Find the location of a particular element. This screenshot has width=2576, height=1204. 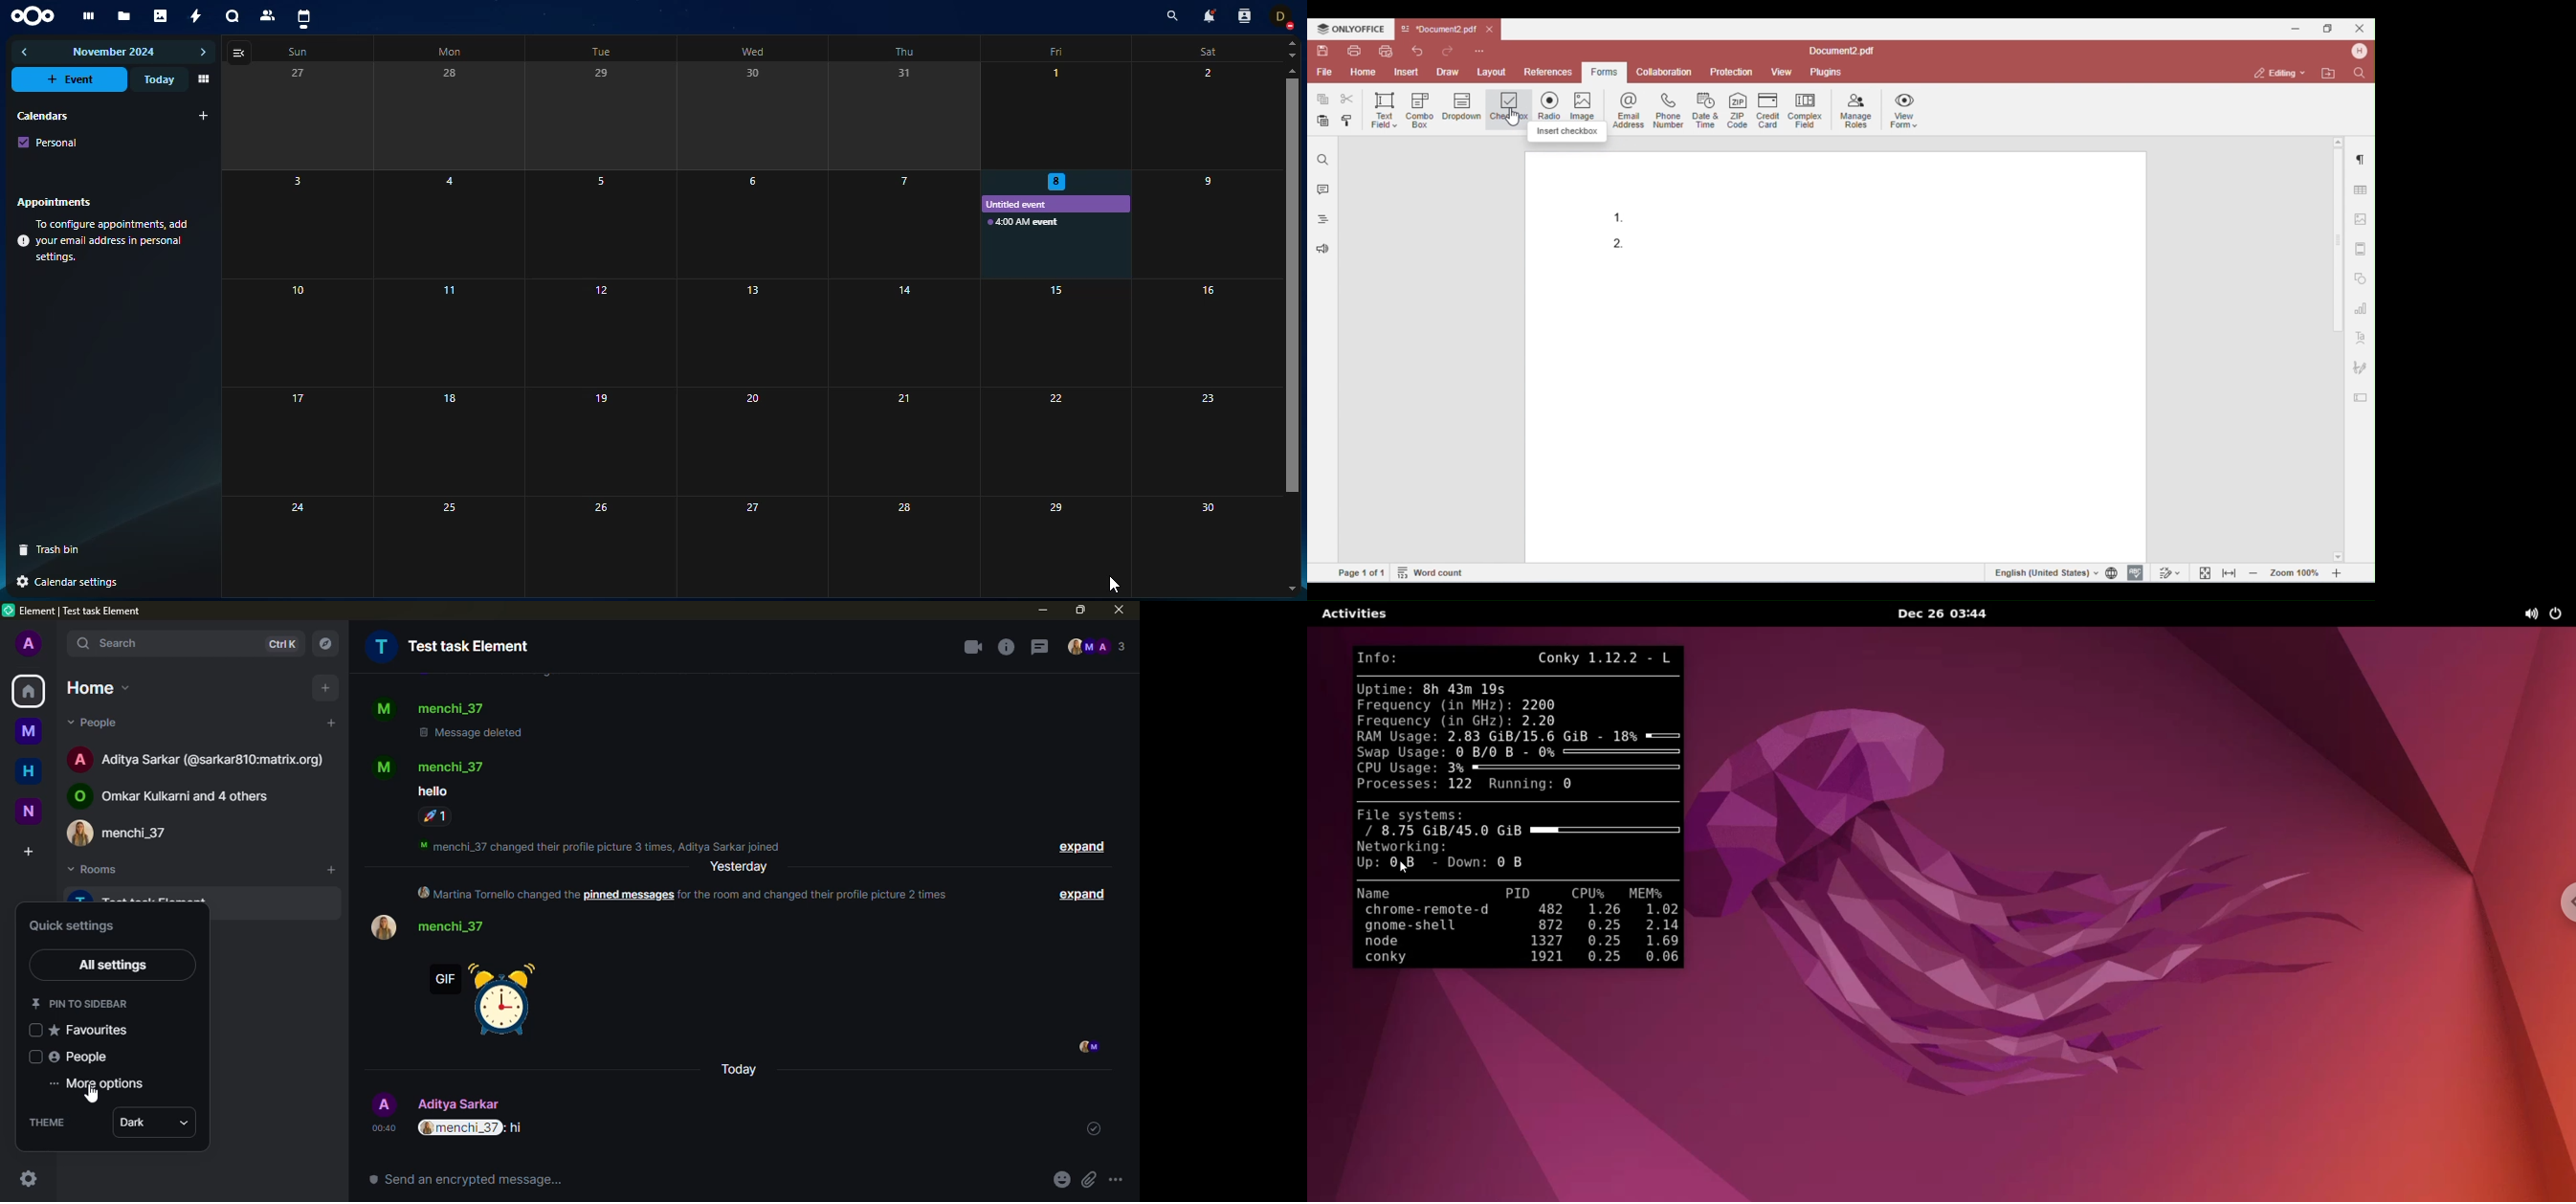

29 is located at coordinates (596, 117).